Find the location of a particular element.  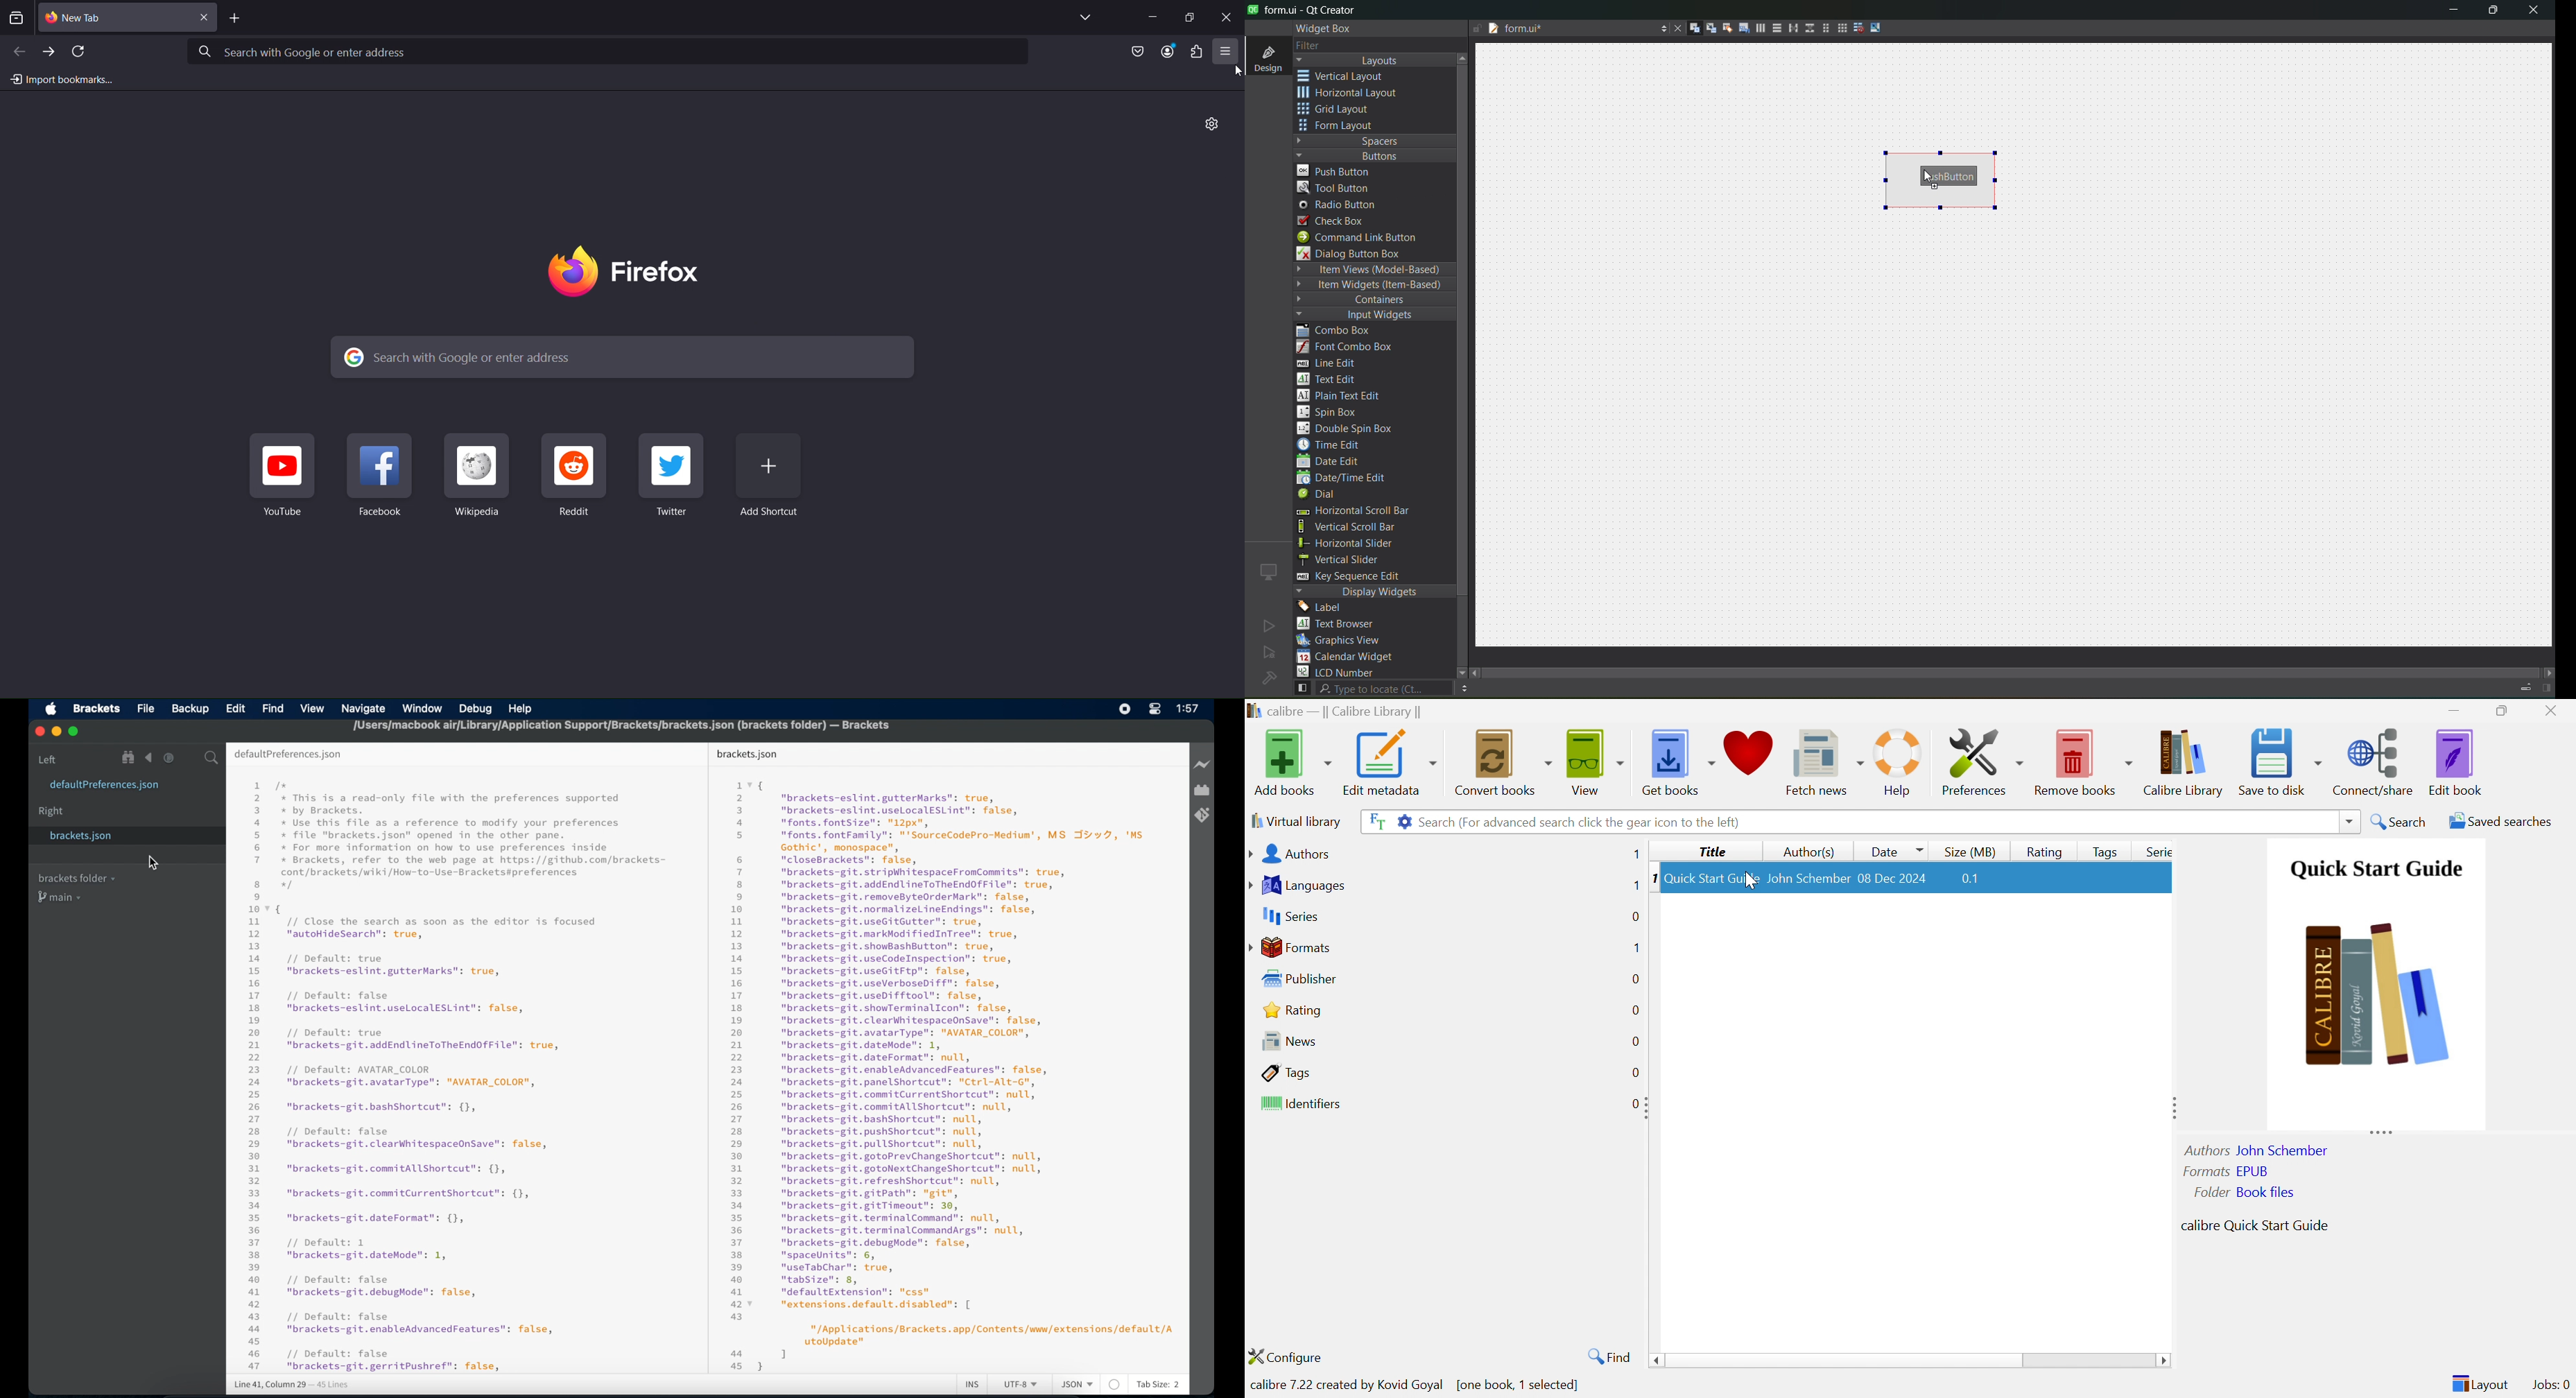

dial is located at coordinates (1321, 496).